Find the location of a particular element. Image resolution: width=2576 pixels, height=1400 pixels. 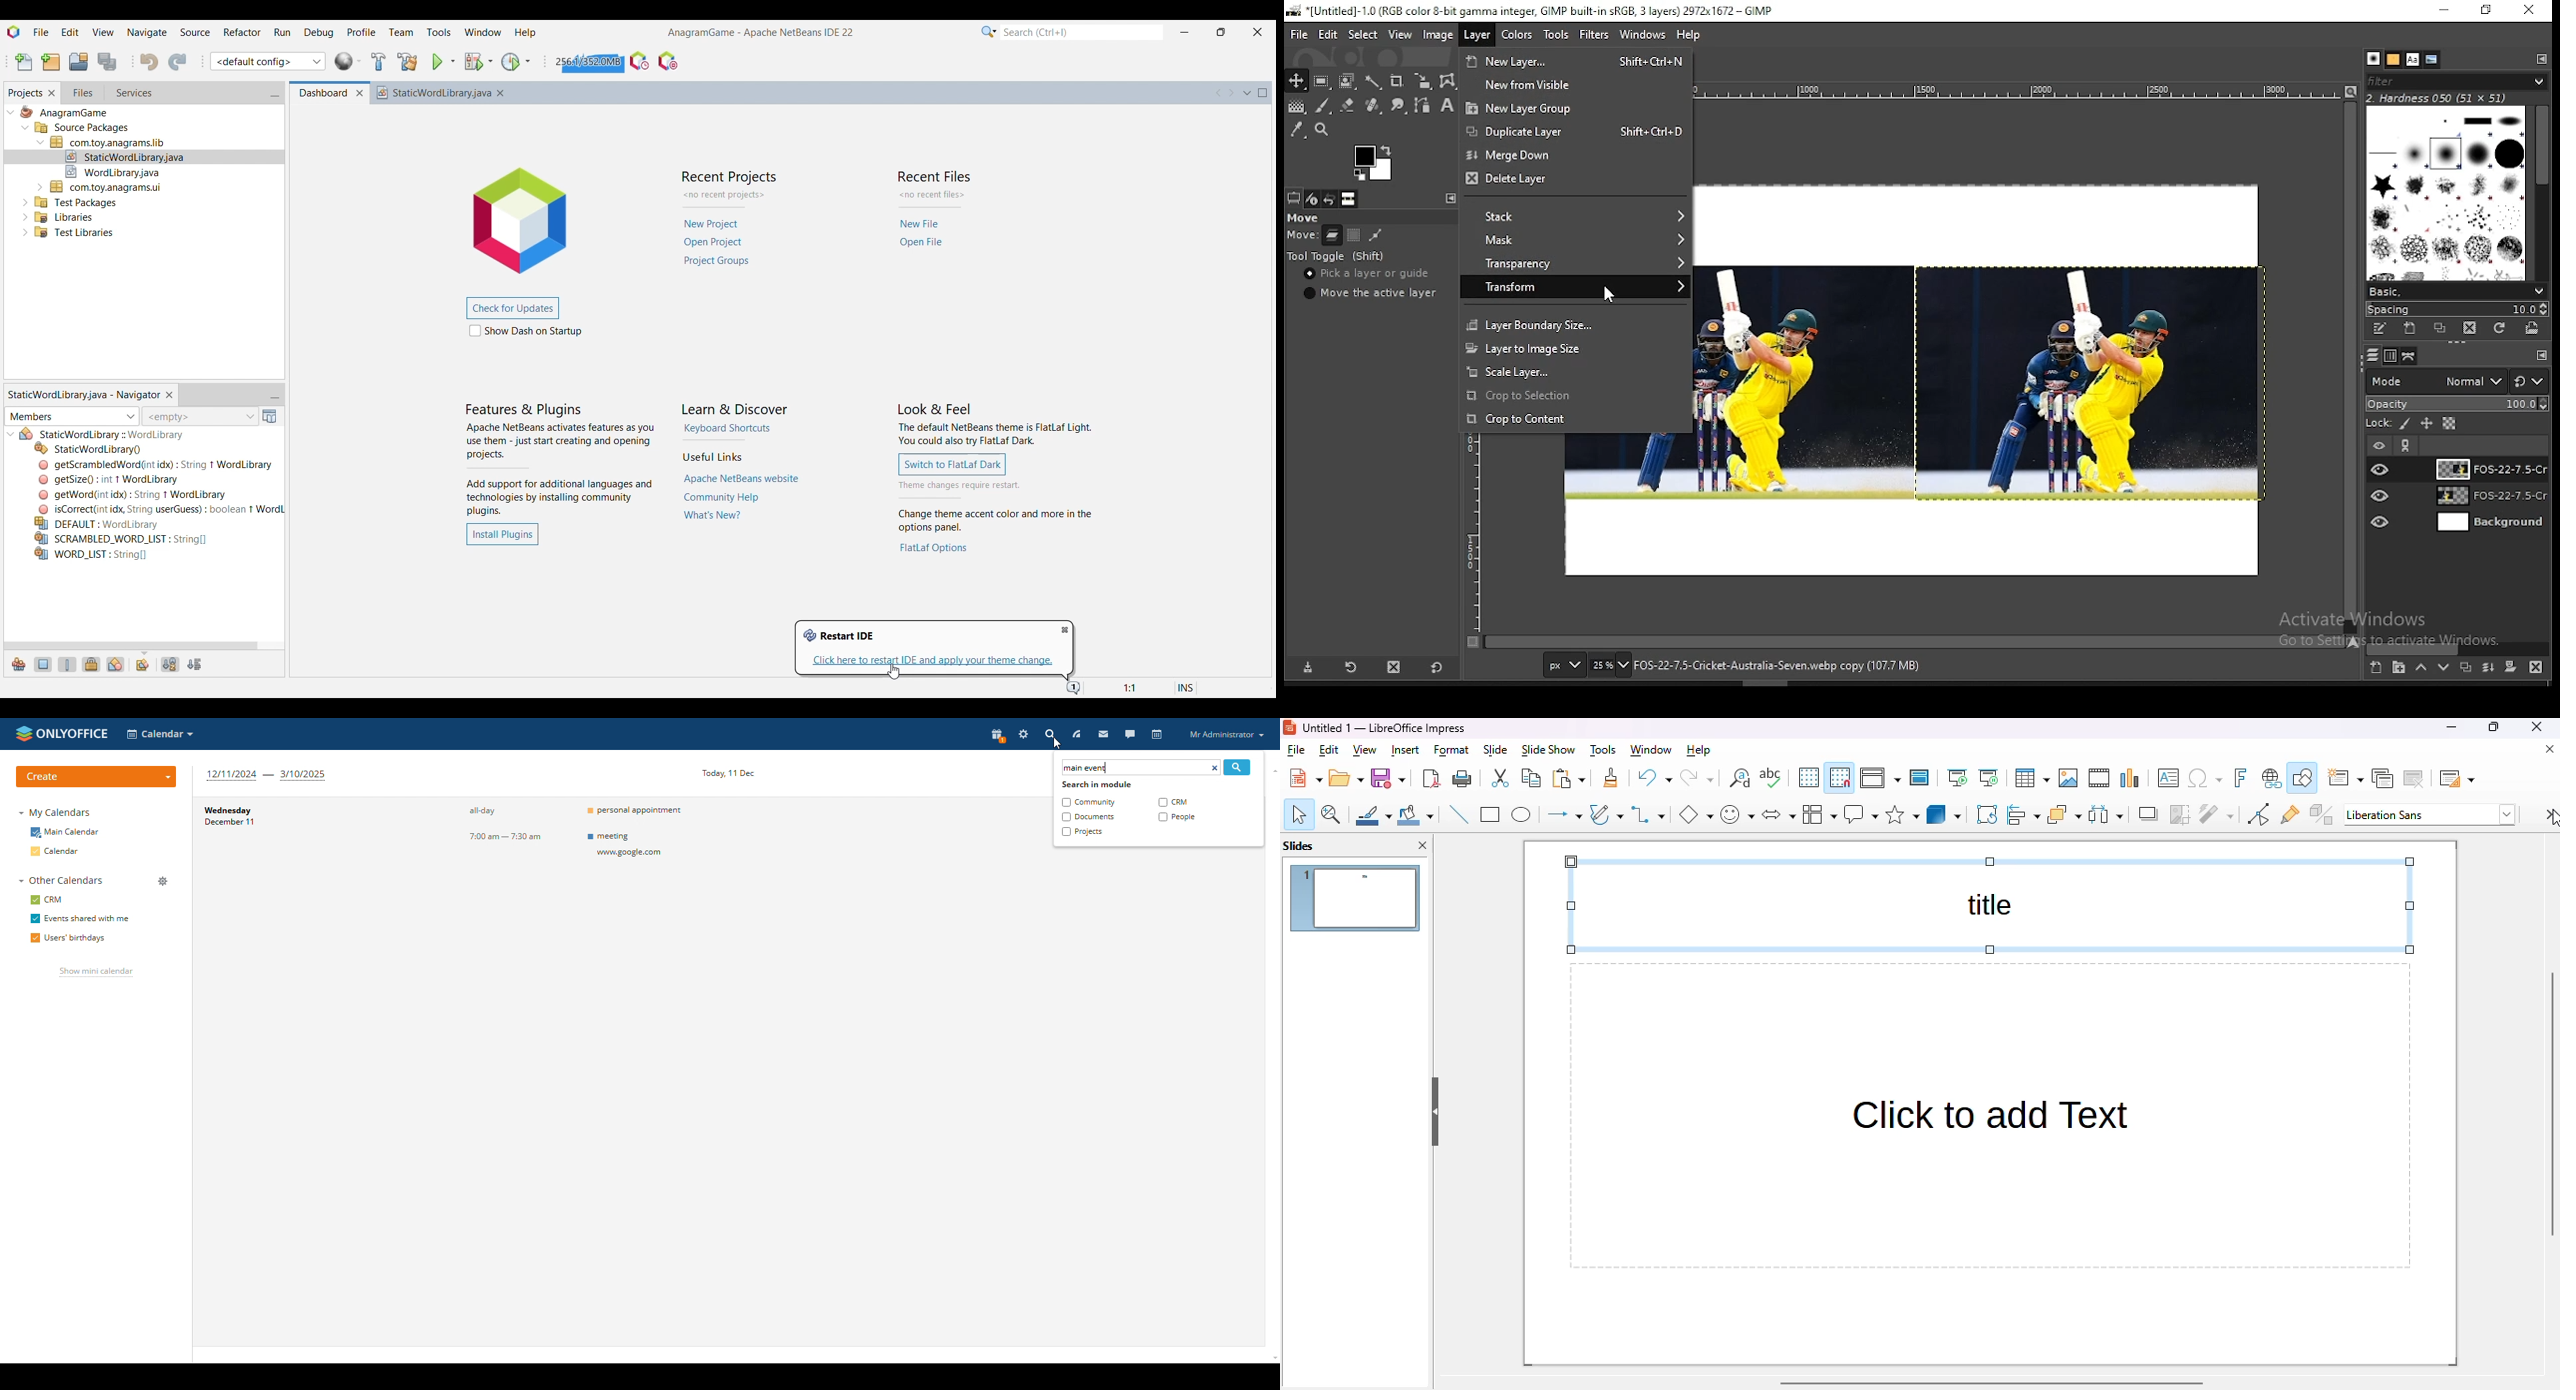

filter is located at coordinates (2217, 815).